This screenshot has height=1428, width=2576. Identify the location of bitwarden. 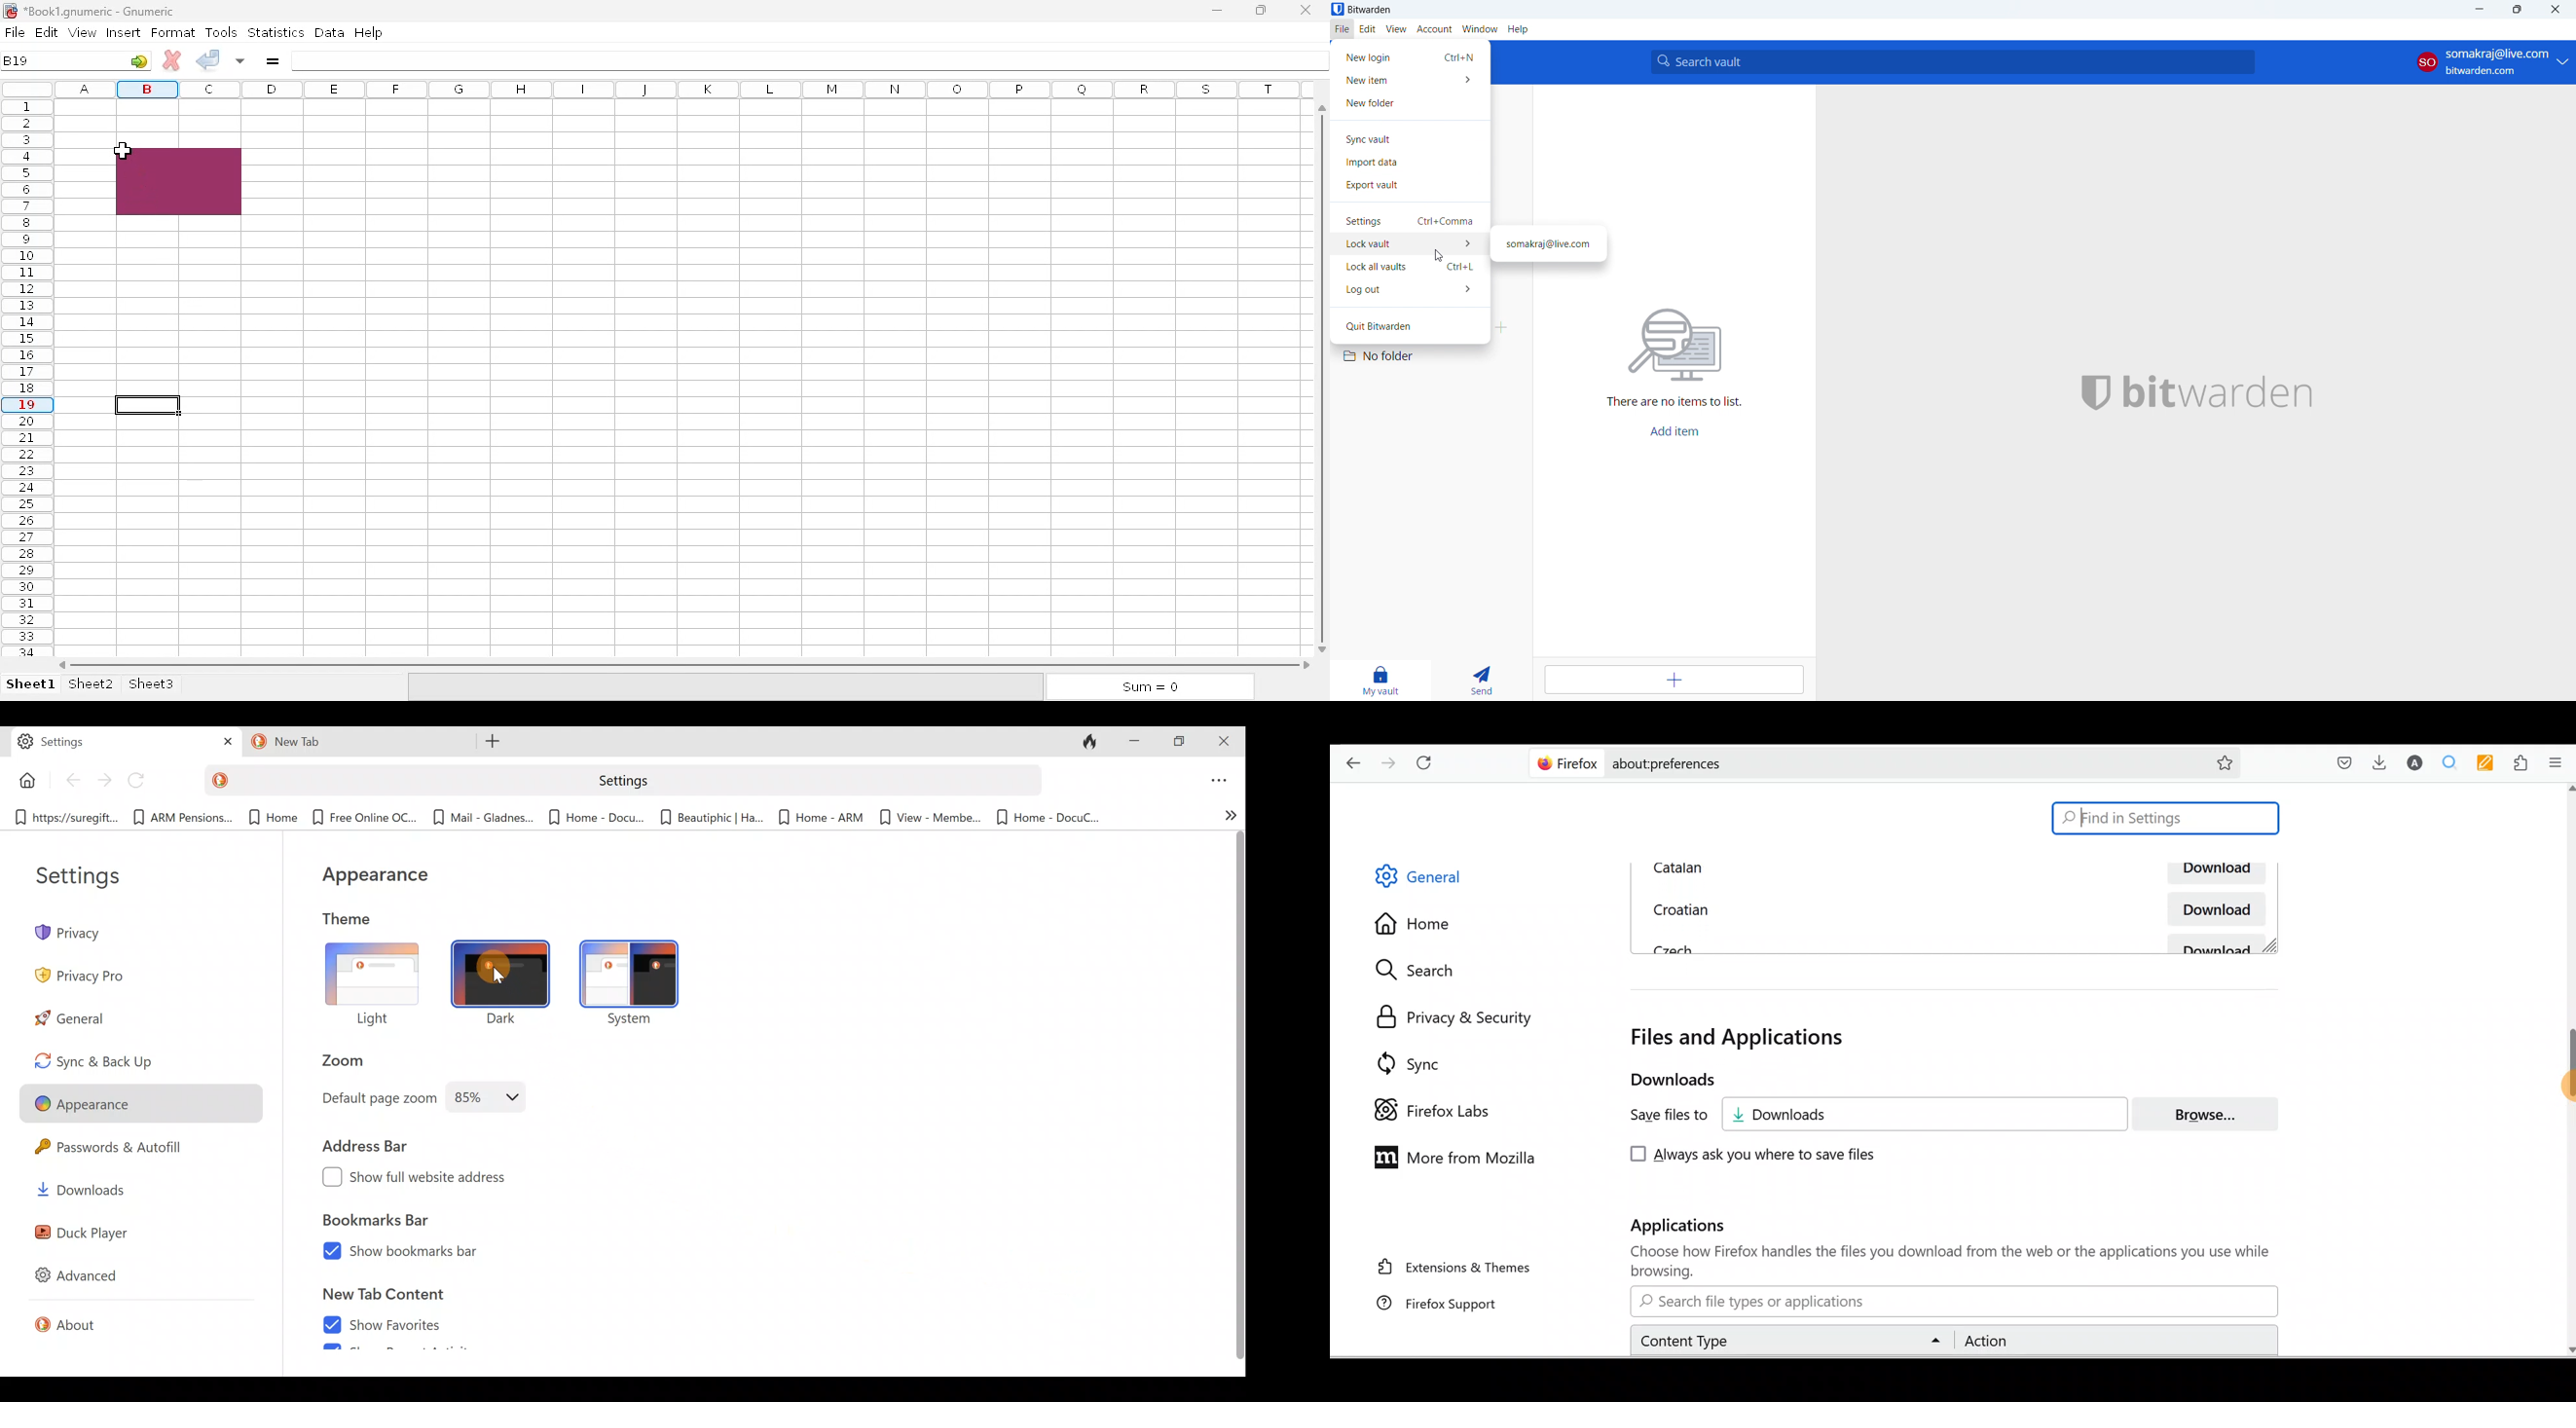
(2227, 389).